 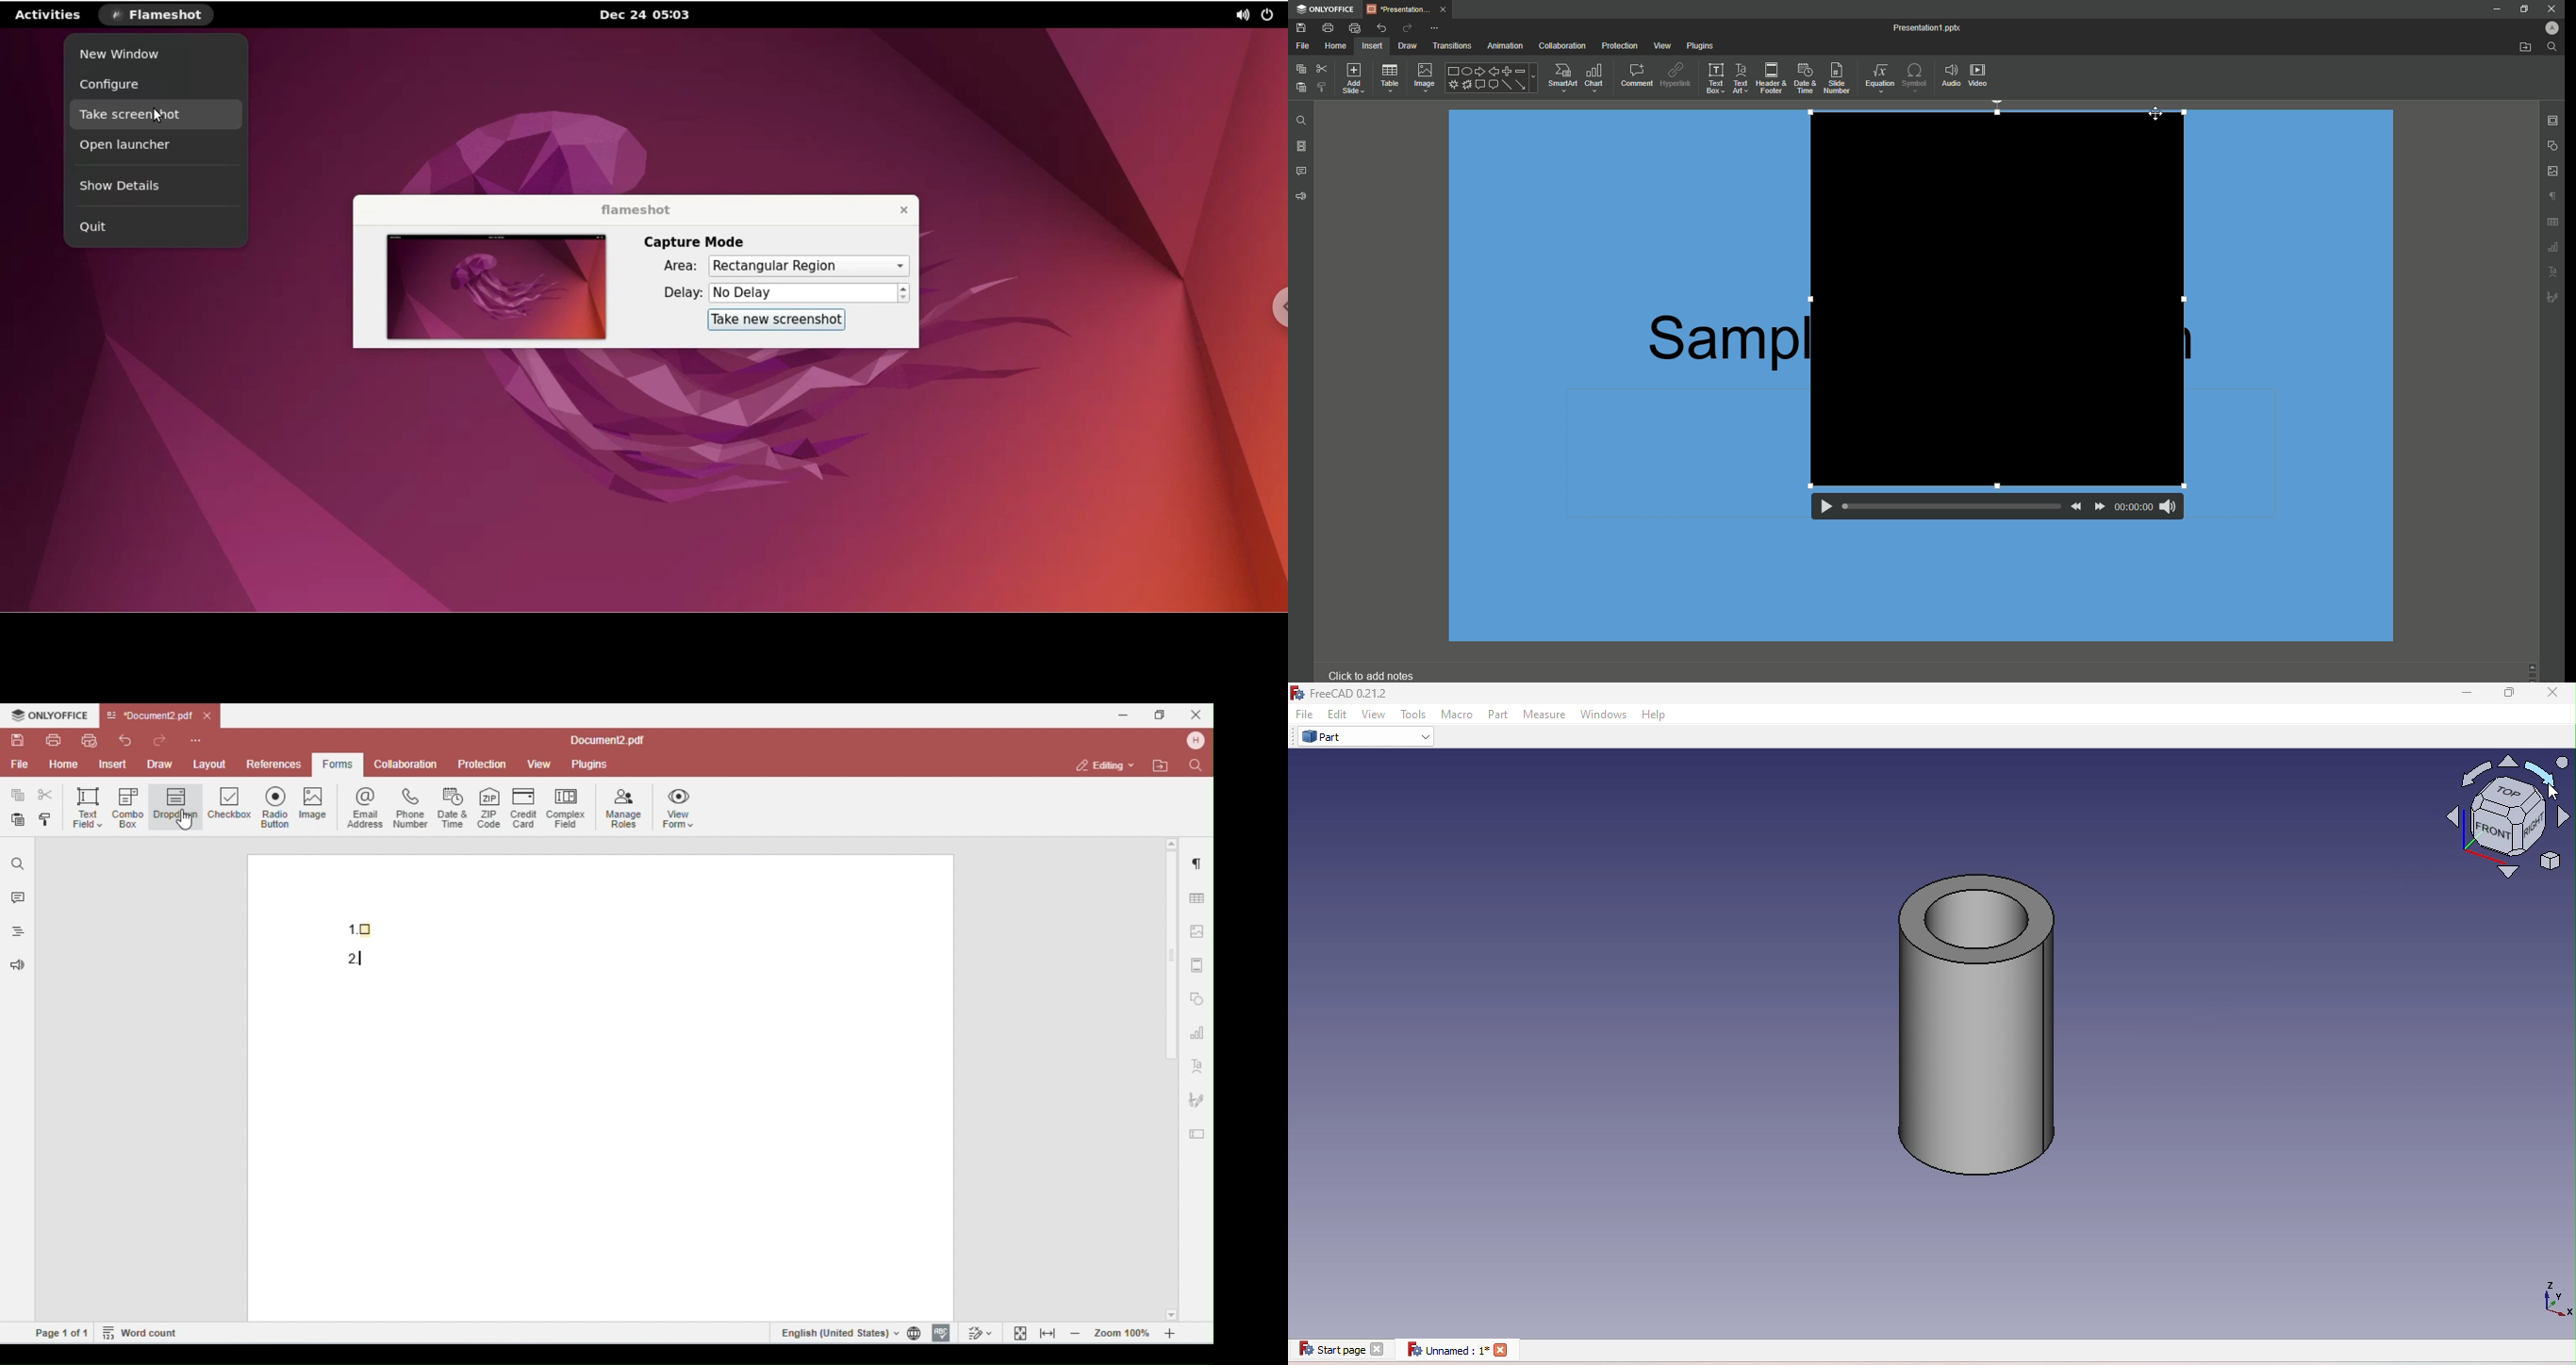 What do you see at coordinates (1438, 28) in the screenshot?
I see `More Options` at bounding box center [1438, 28].